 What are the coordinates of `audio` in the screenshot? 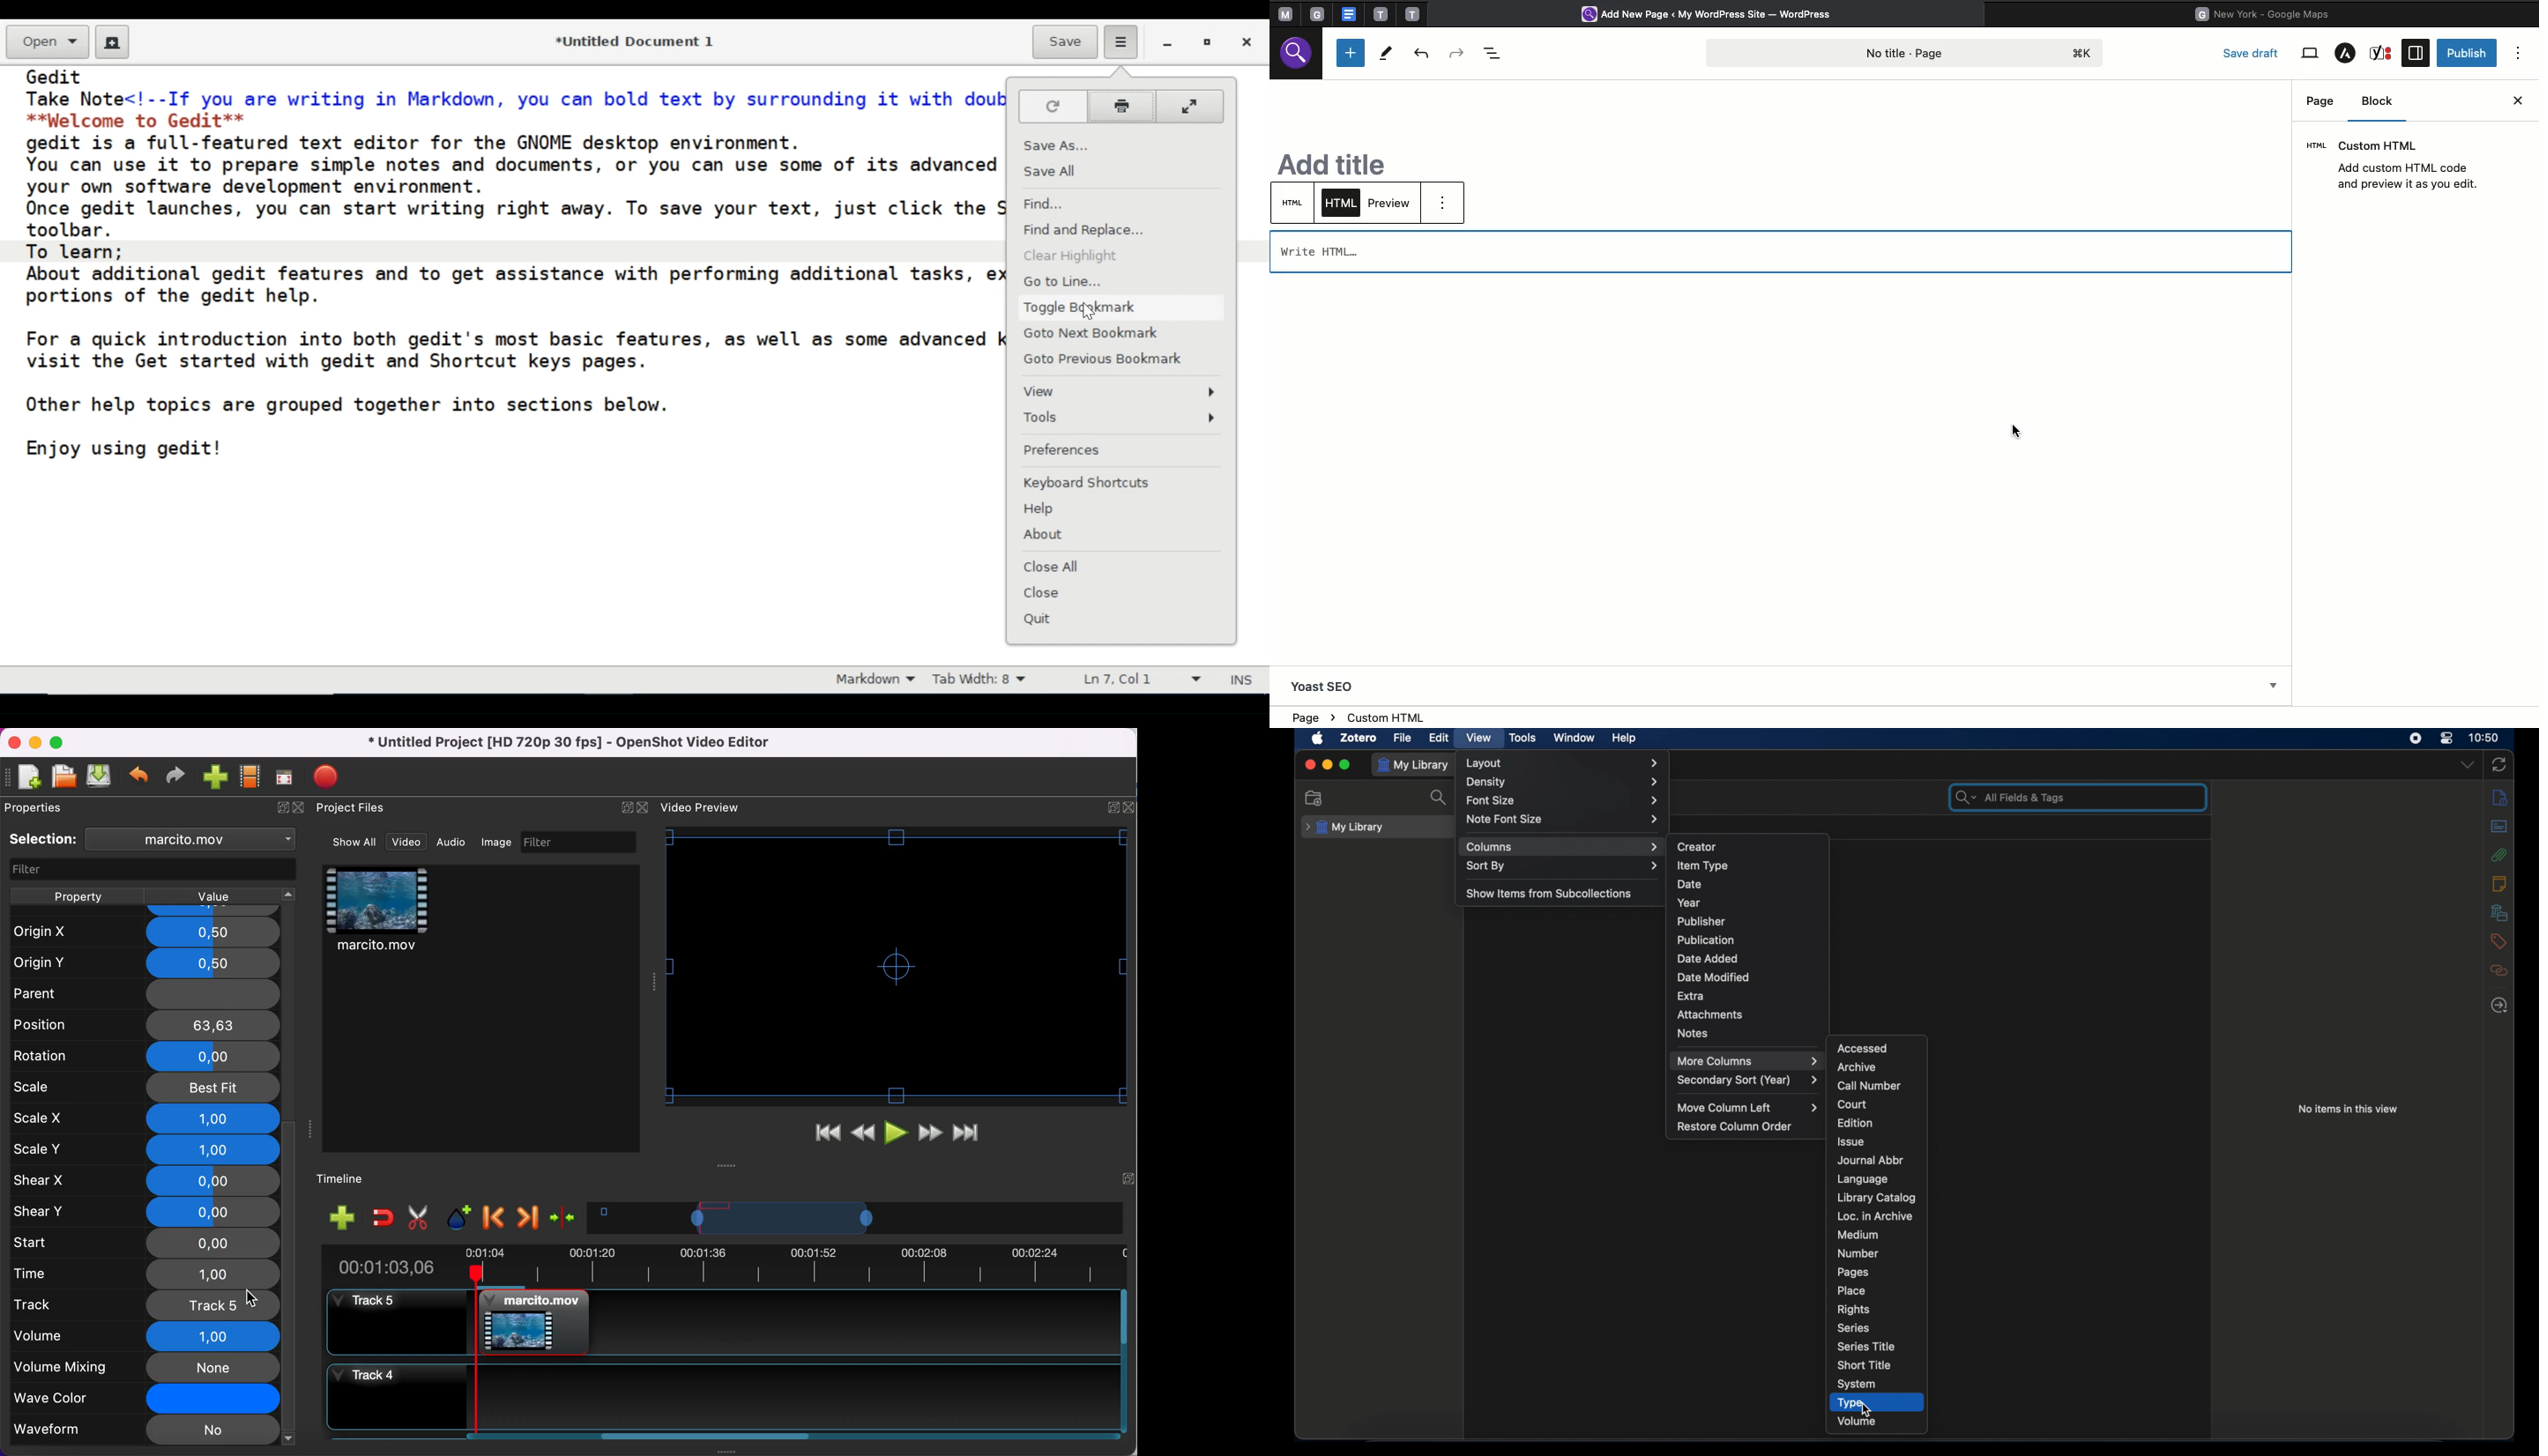 It's located at (452, 842).